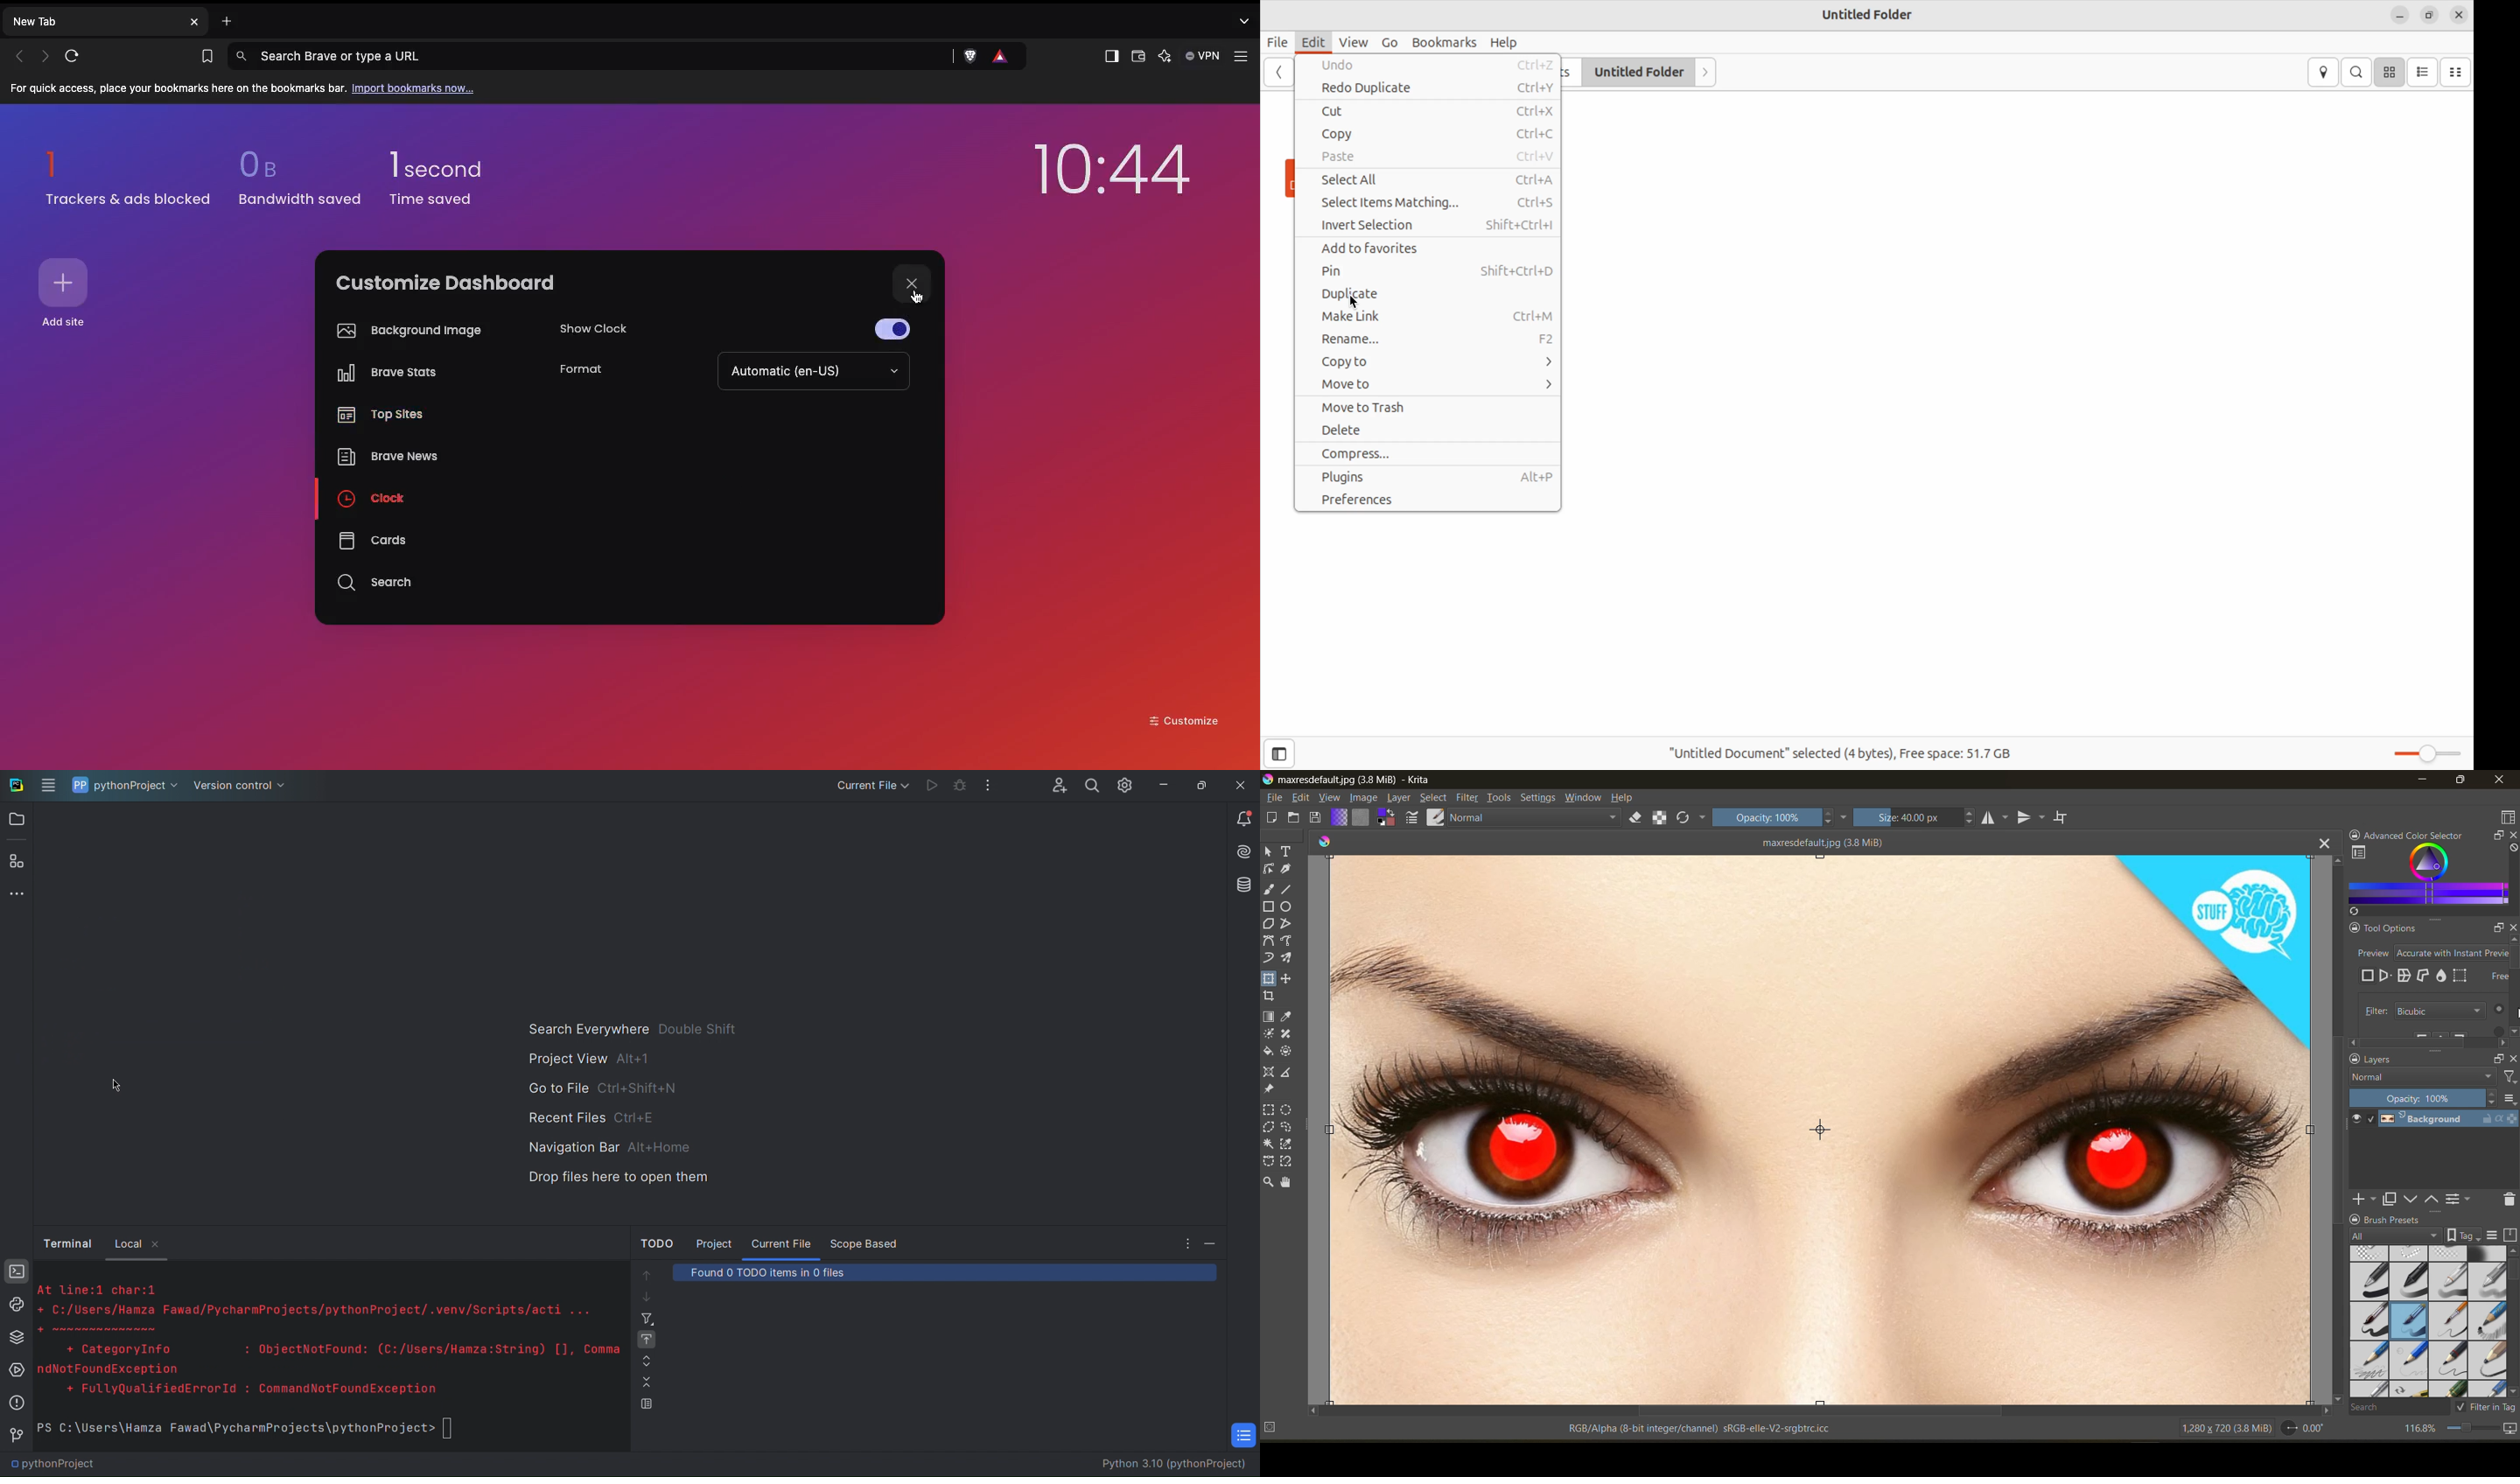 Image resolution: width=2520 pixels, height=1484 pixels. What do you see at coordinates (1215, 1244) in the screenshot?
I see `Minimize` at bounding box center [1215, 1244].